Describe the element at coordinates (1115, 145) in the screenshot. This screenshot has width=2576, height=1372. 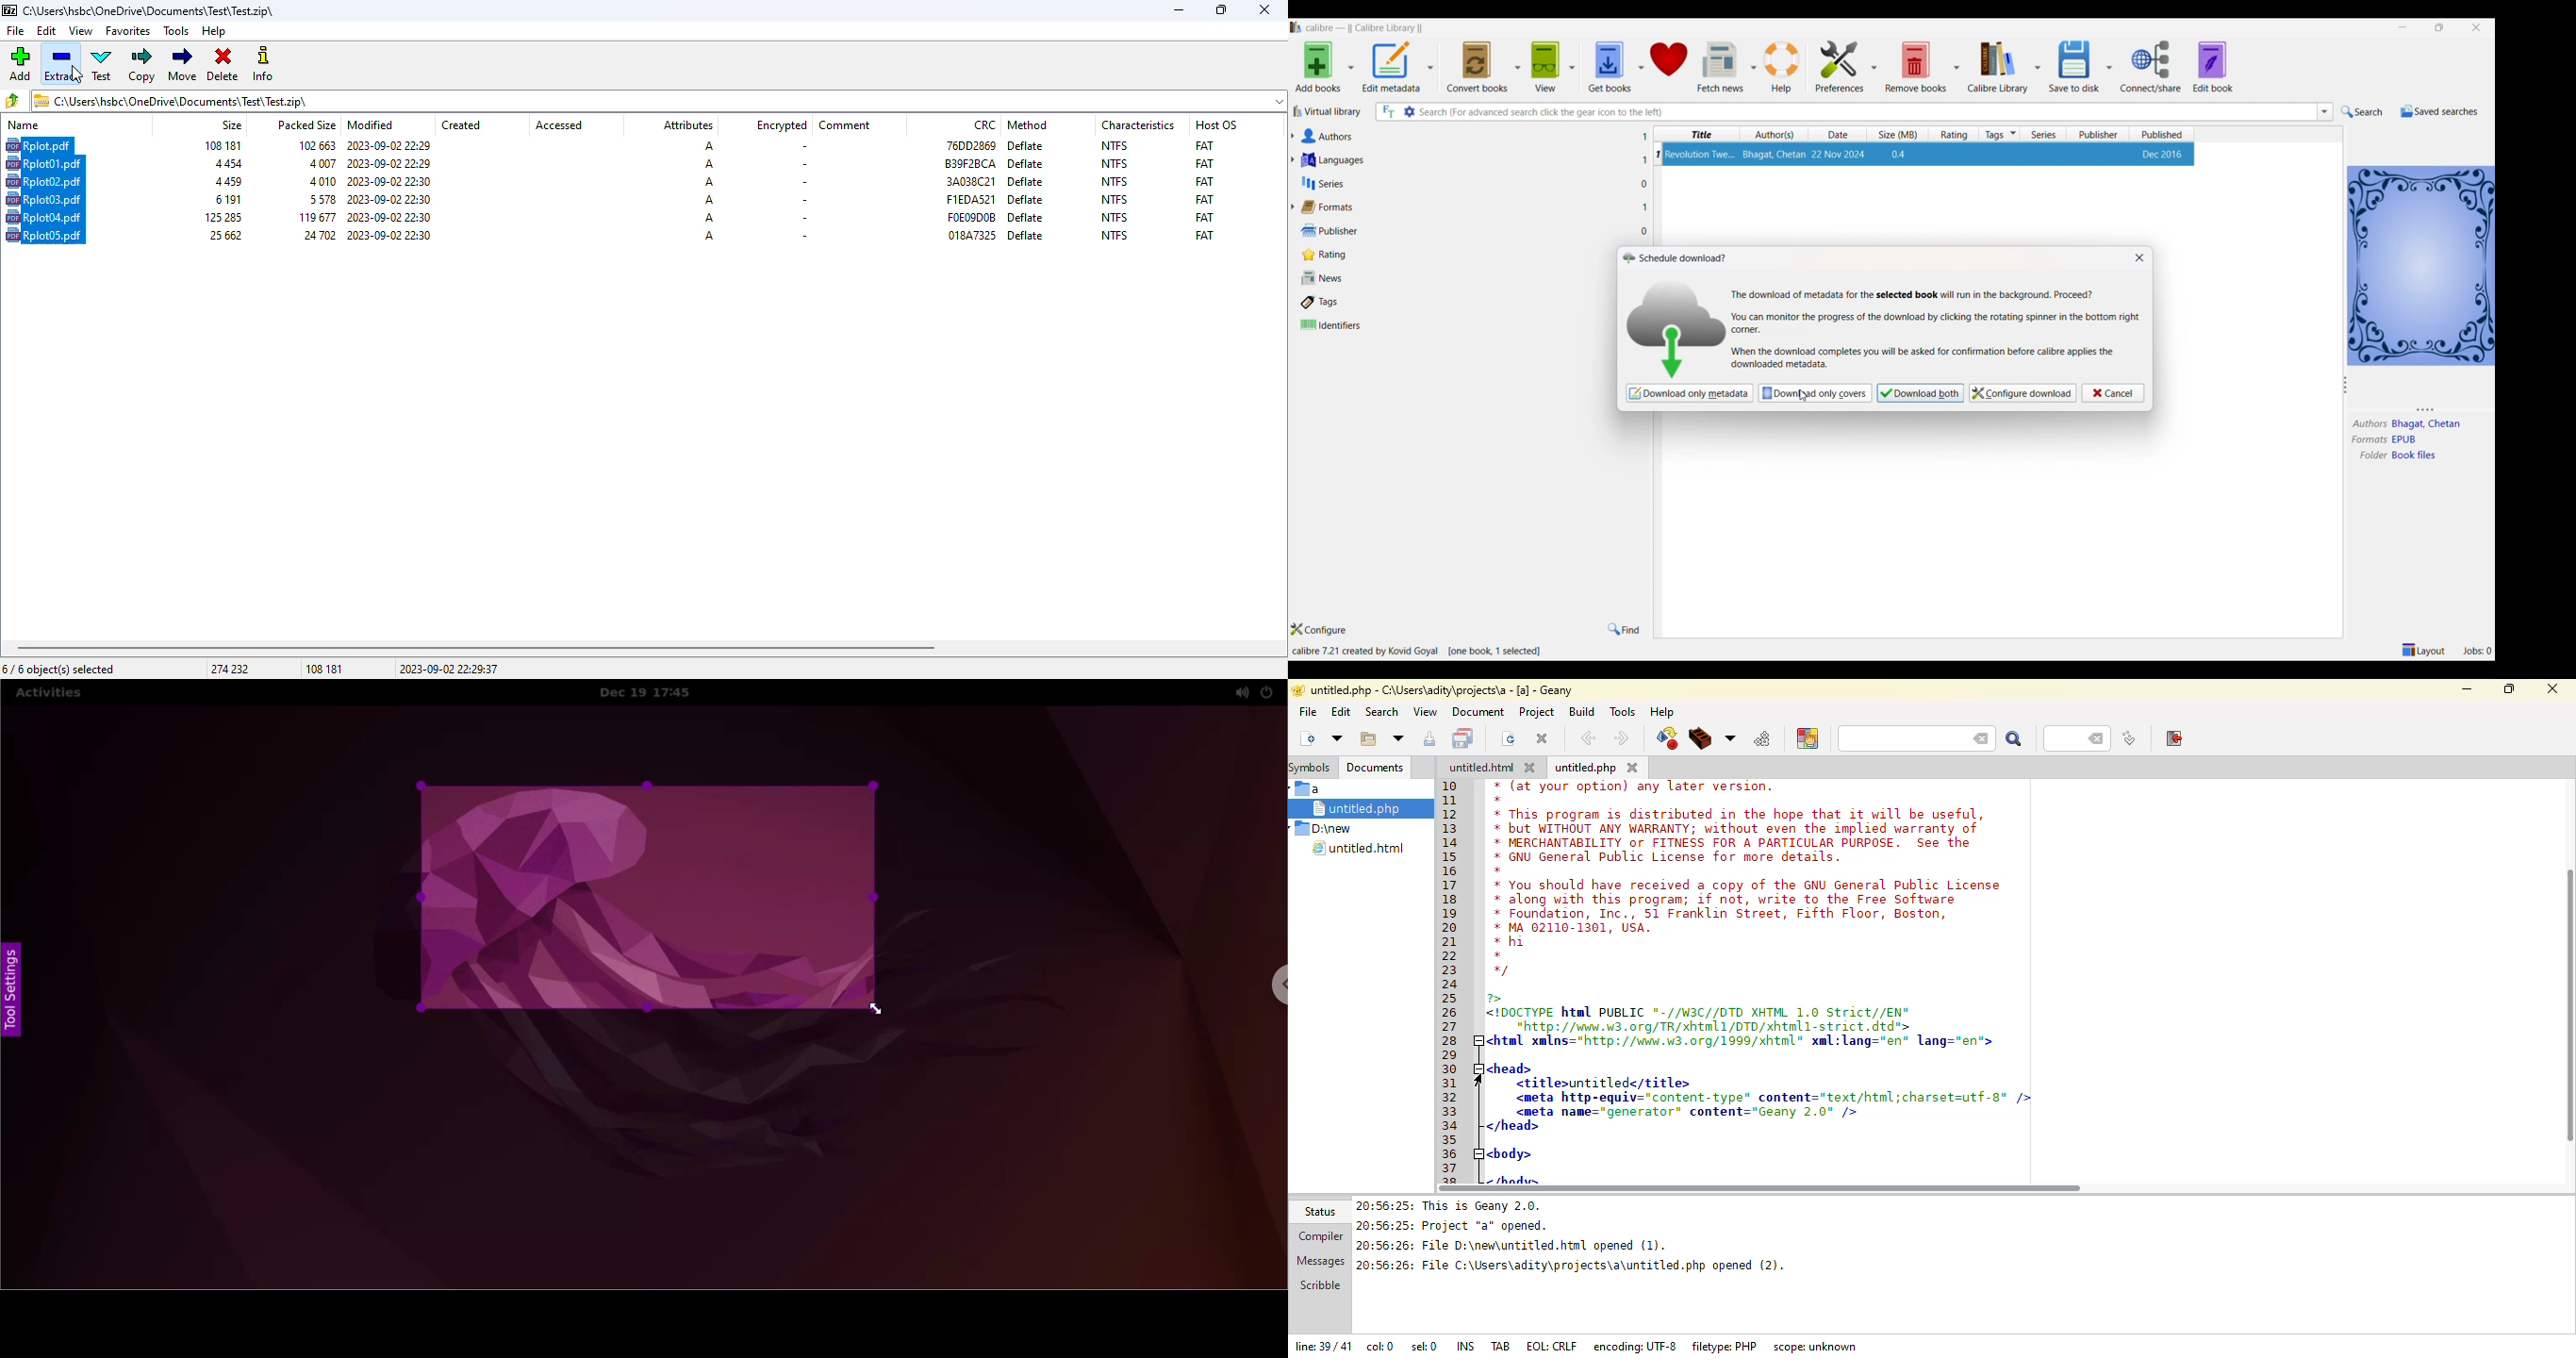
I see `NTFS` at that location.